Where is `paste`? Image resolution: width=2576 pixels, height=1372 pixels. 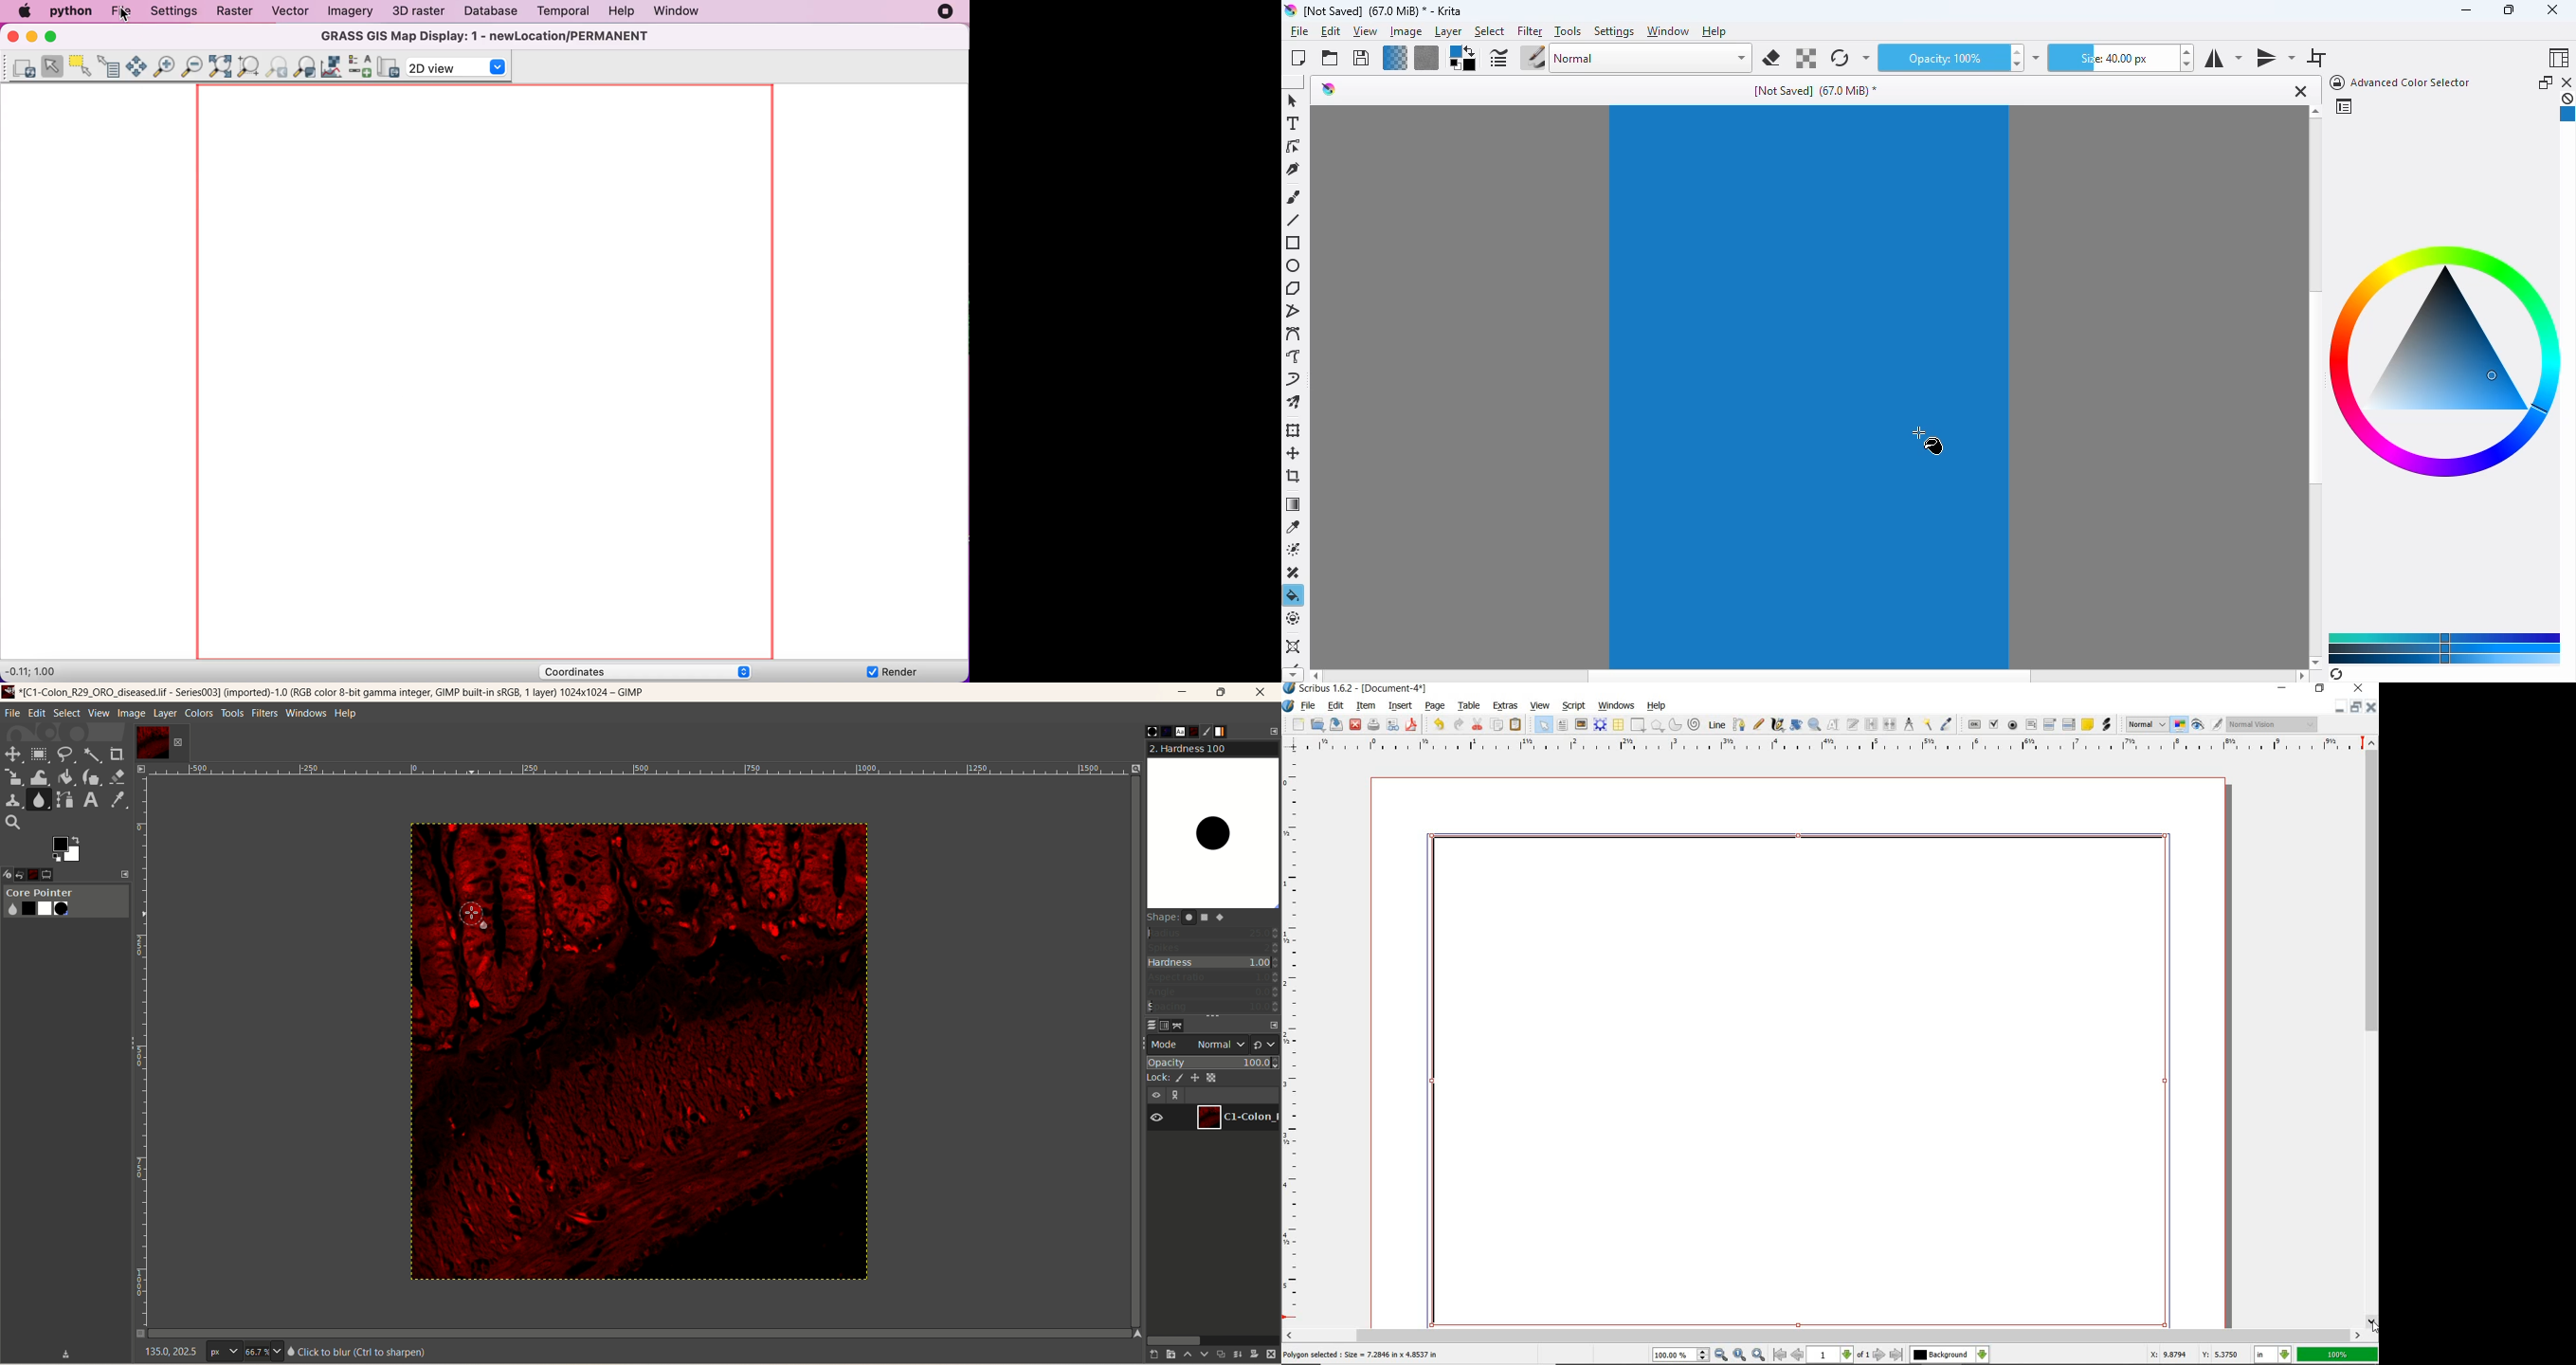
paste is located at coordinates (1515, 725).